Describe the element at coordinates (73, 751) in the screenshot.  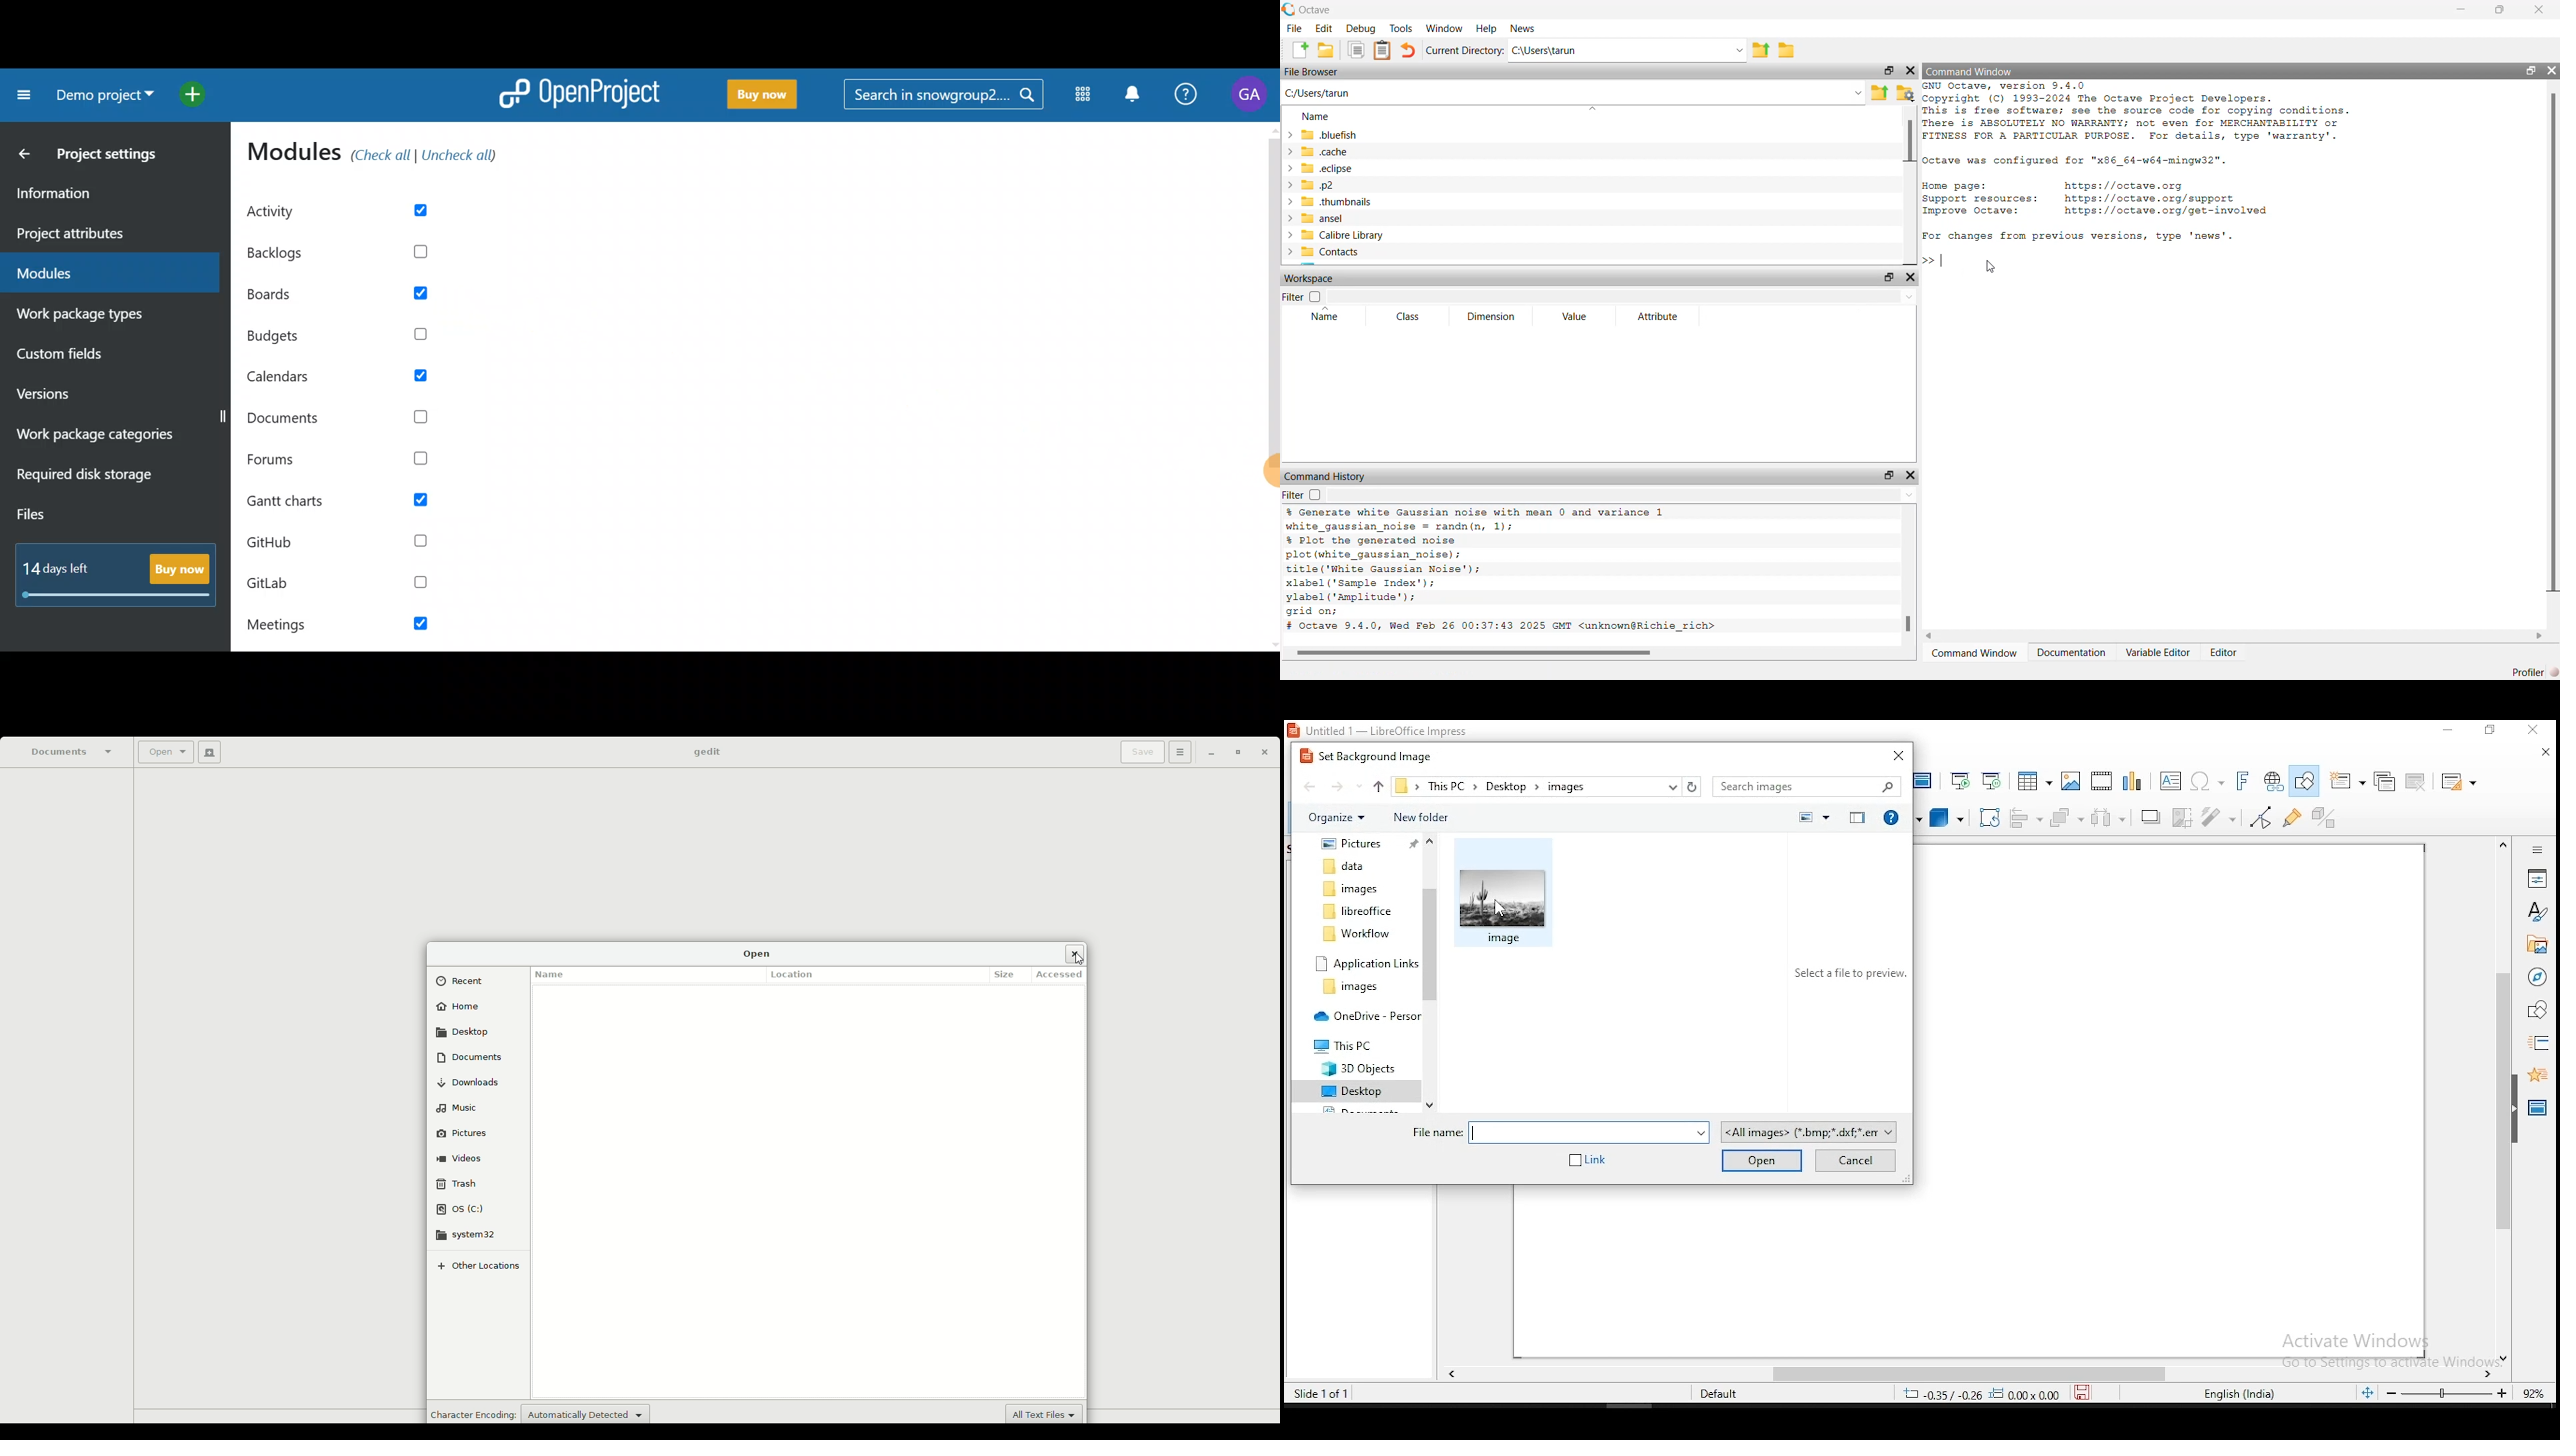
I see `Documents` at that location.